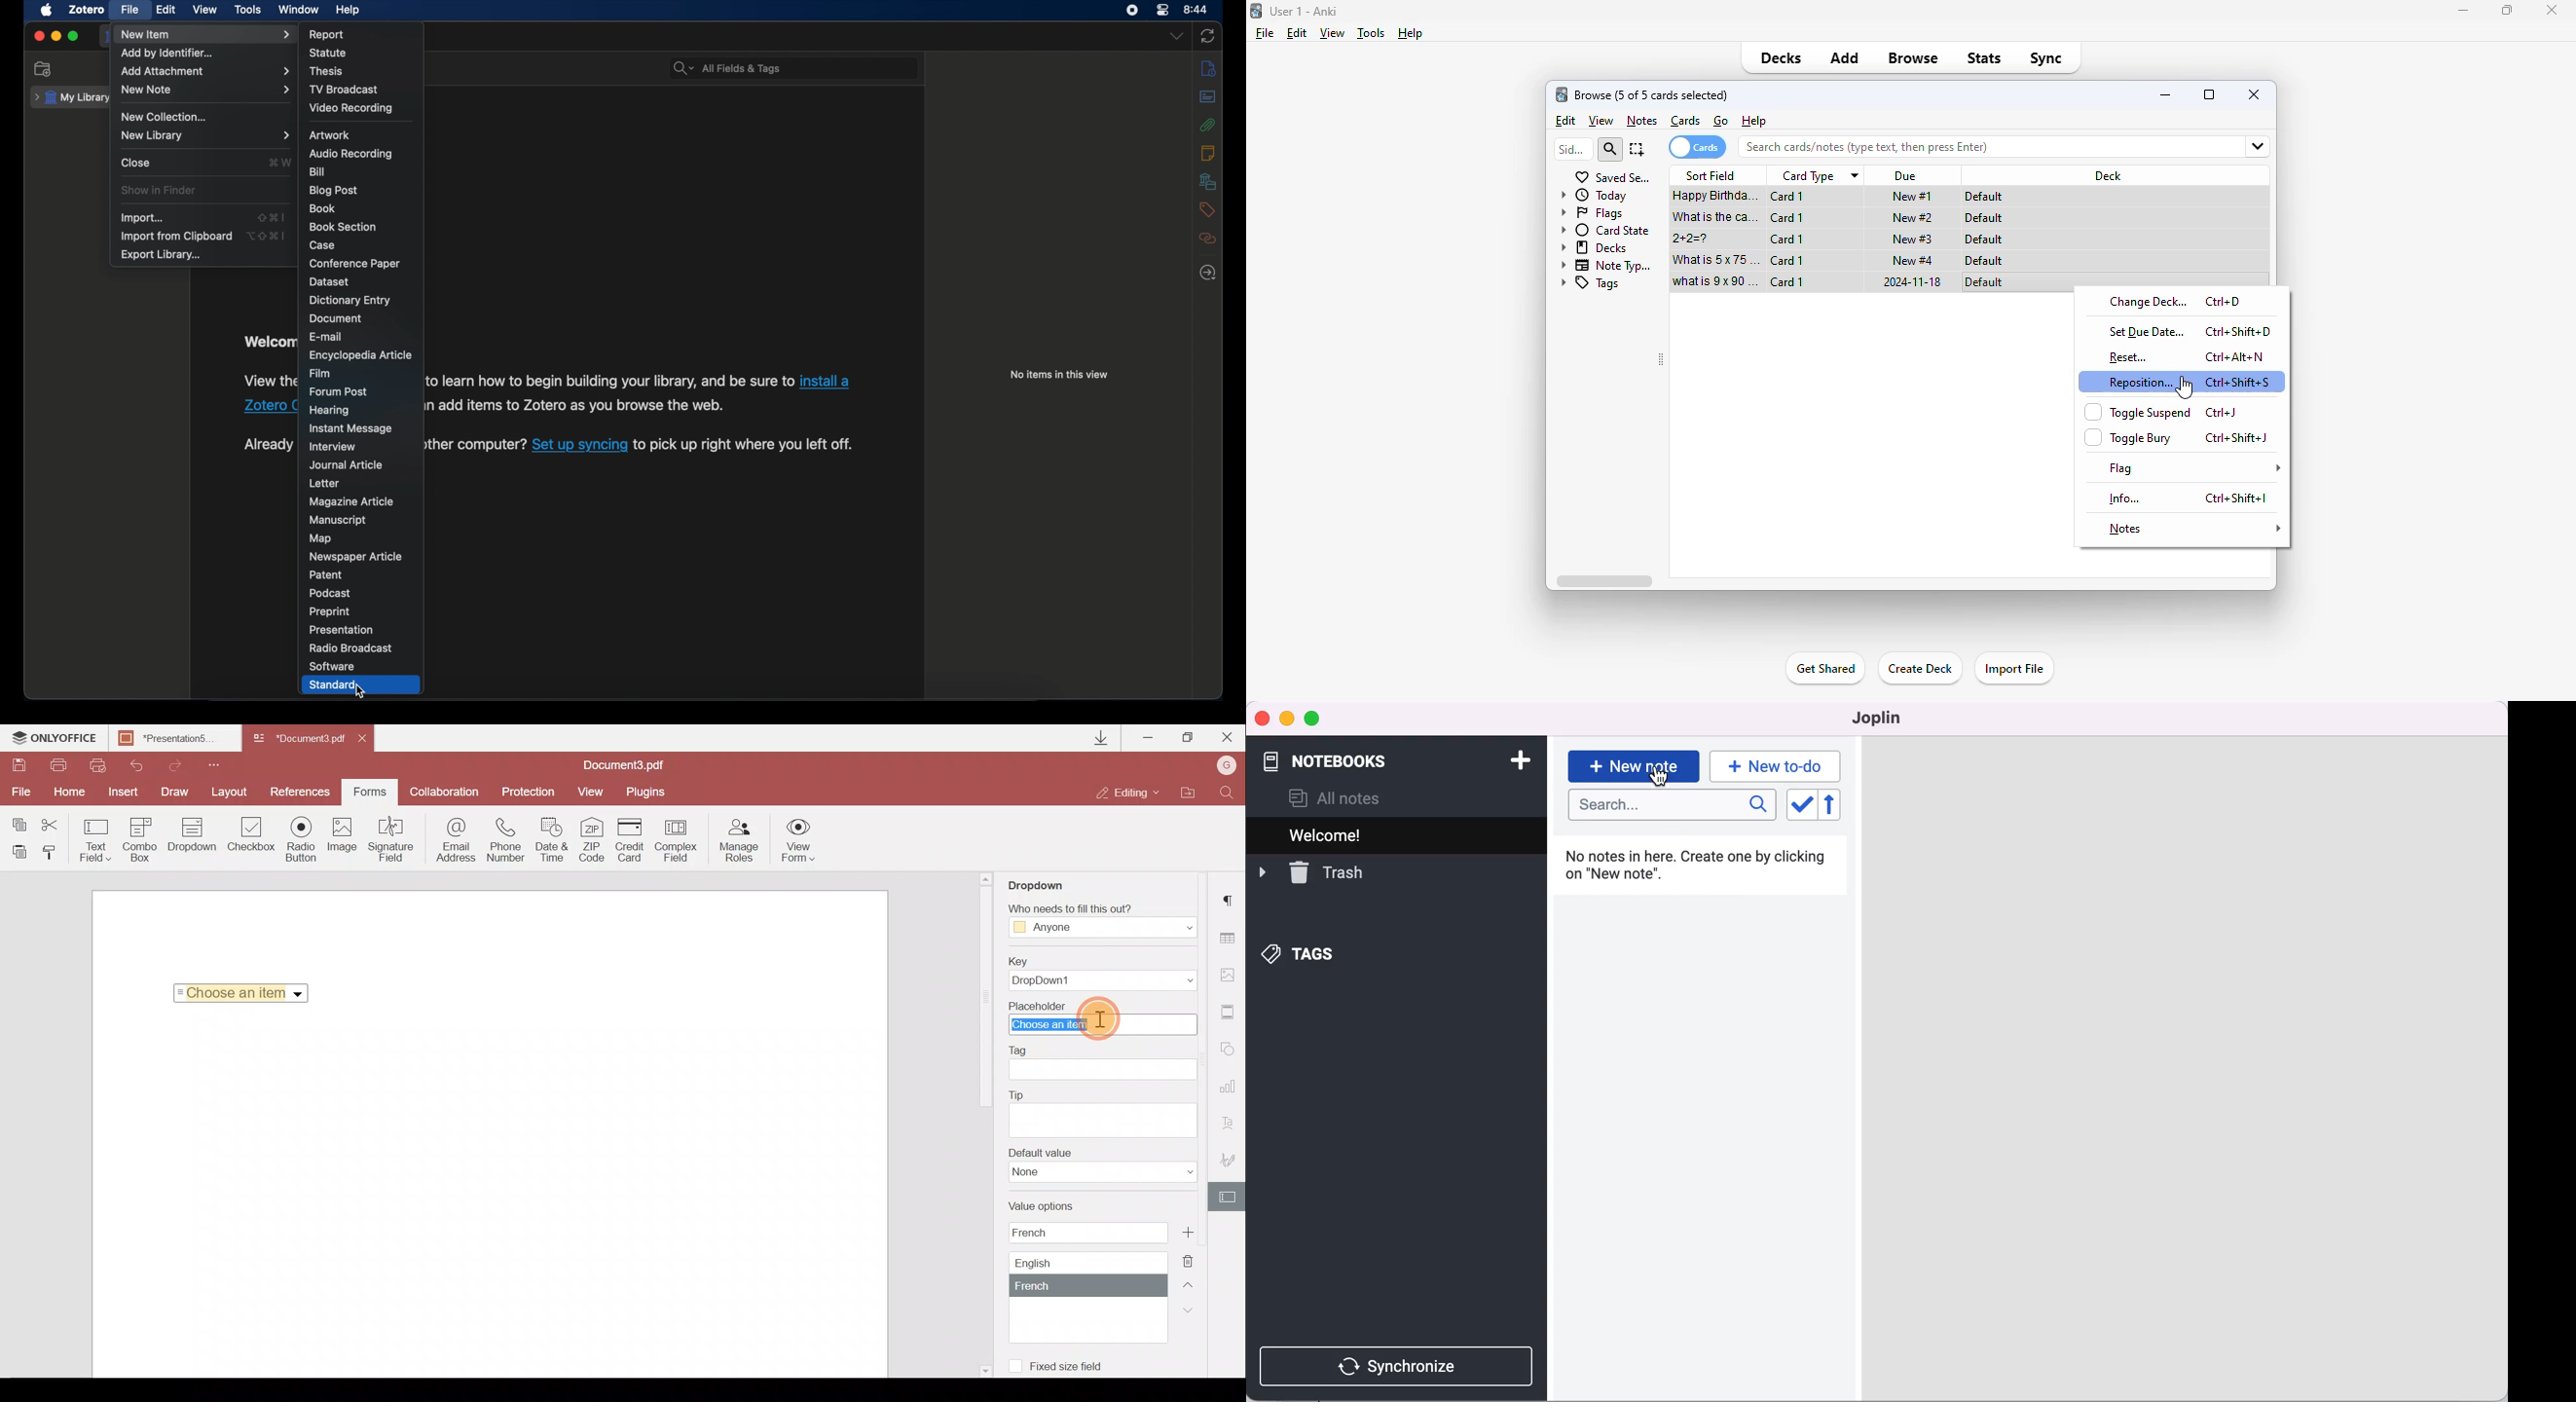 The width and height of the screenshot is (2576, 1428). What do you see at coordinates (1787, 281) in the screenshot?
I see `card 1 ` at bounding box center [1787, 281].